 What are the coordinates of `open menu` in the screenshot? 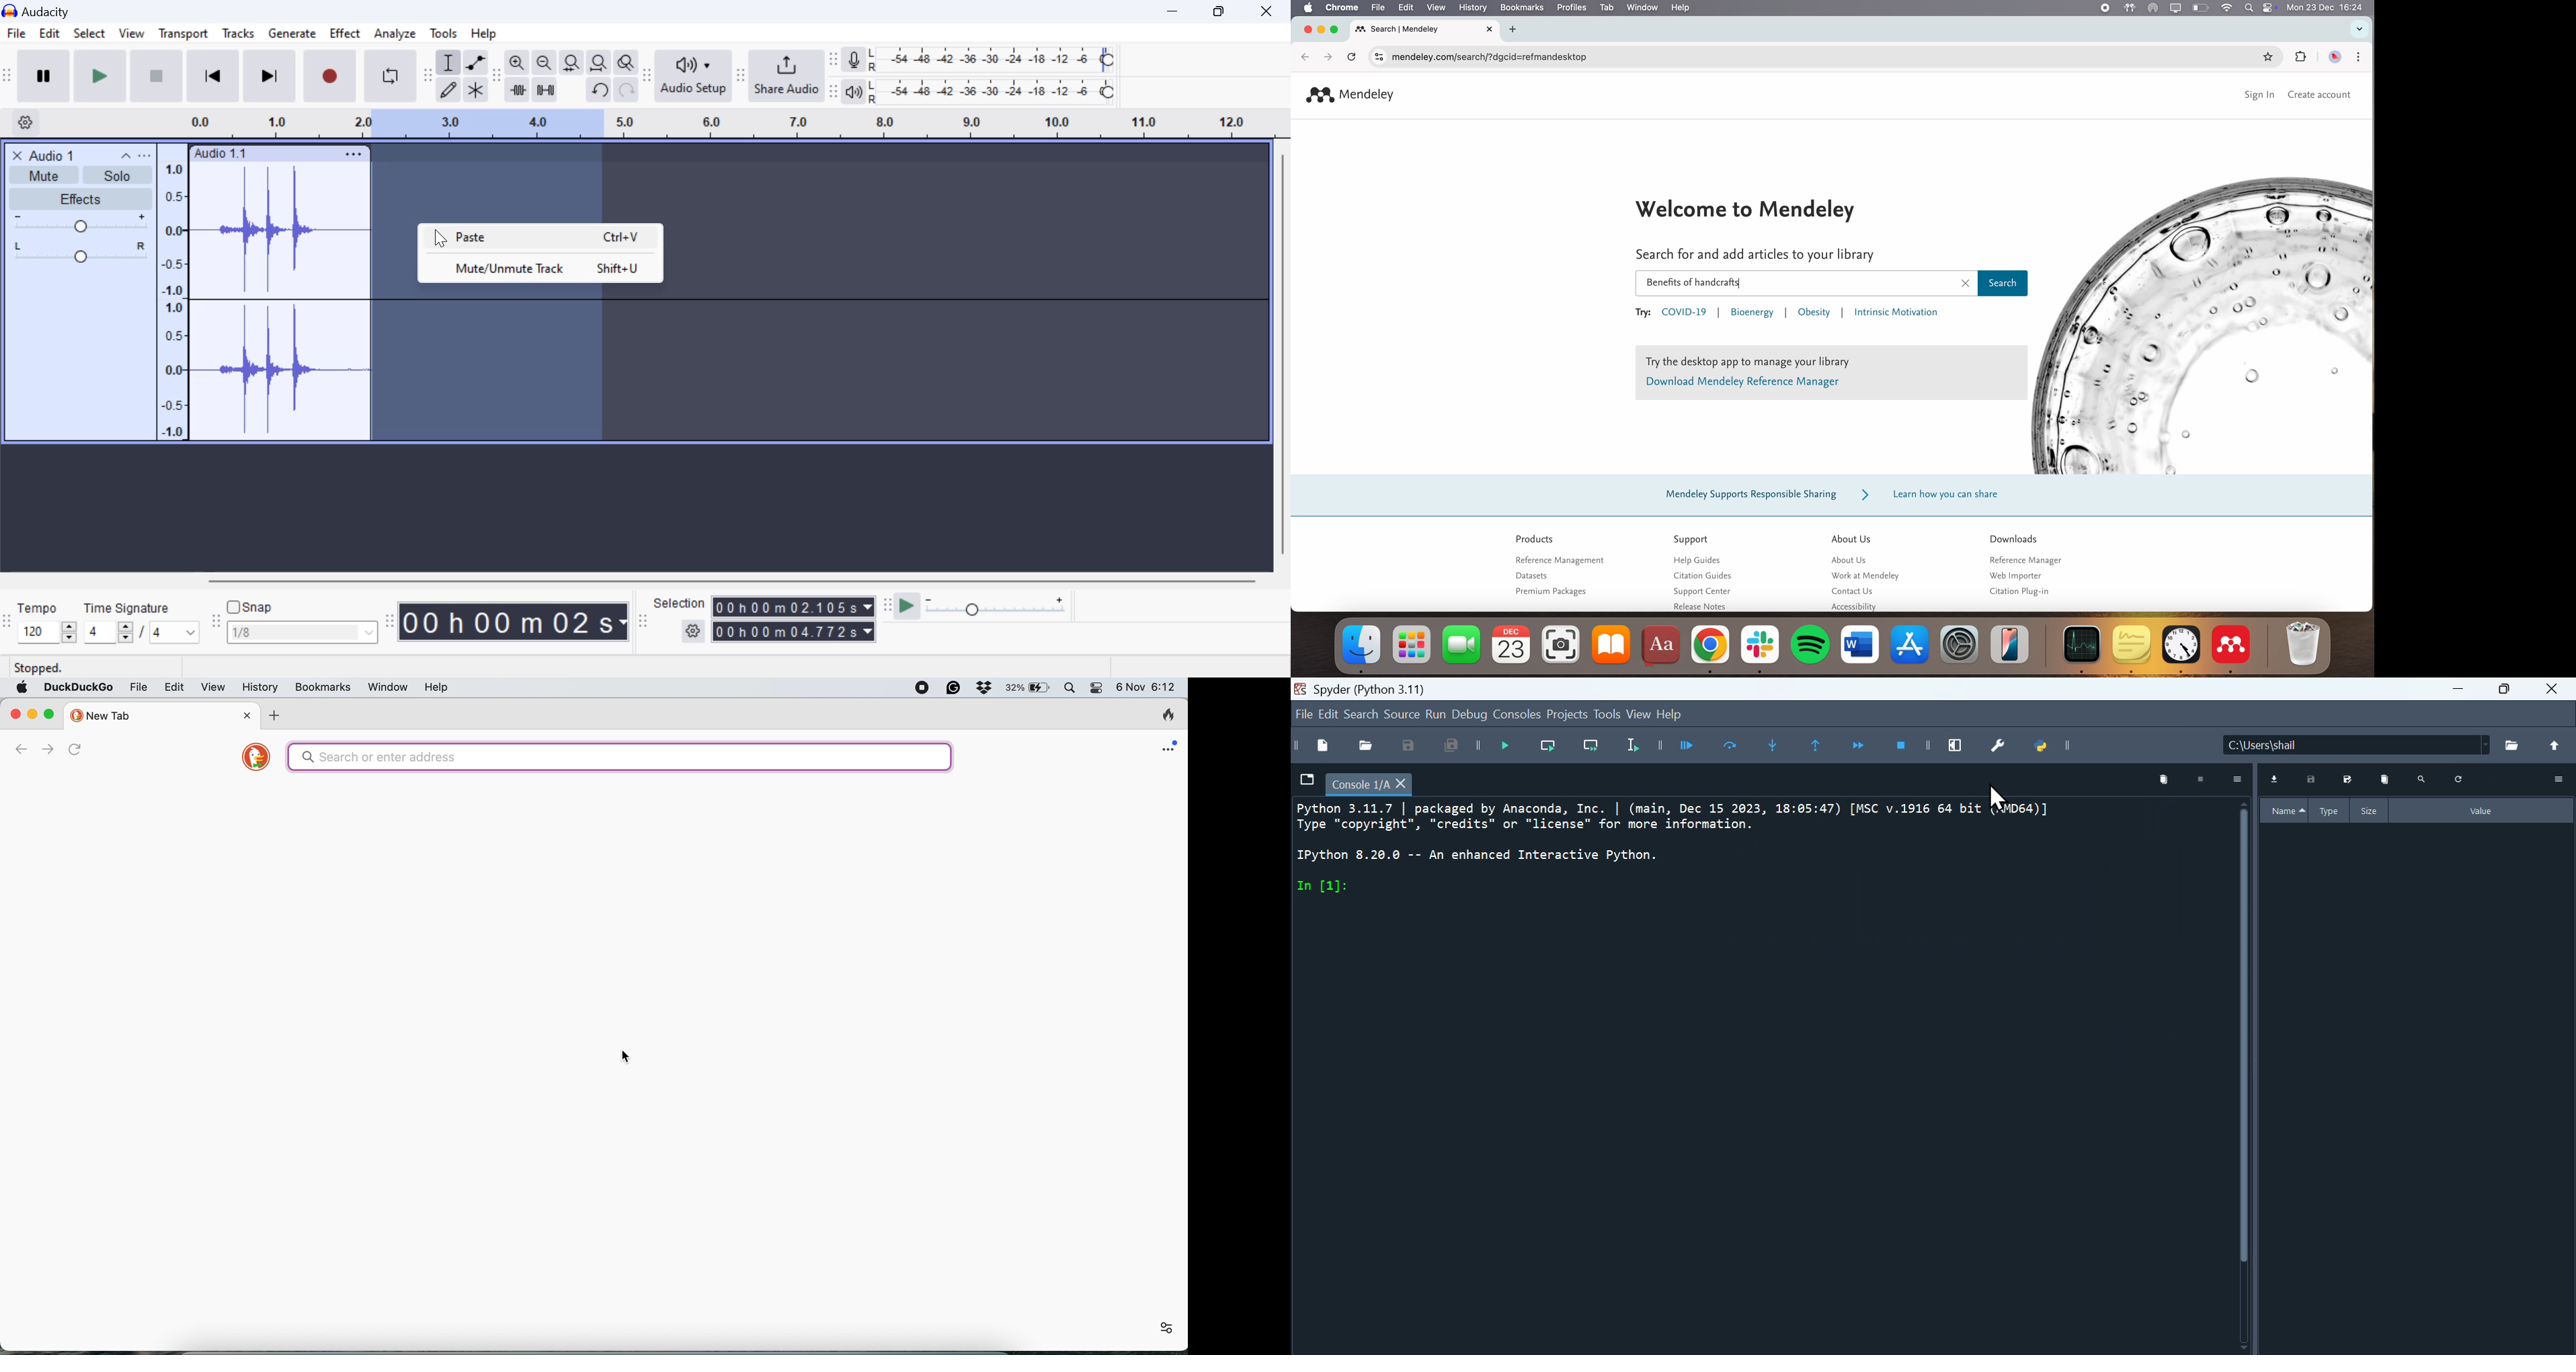 It's located at (145, 155).